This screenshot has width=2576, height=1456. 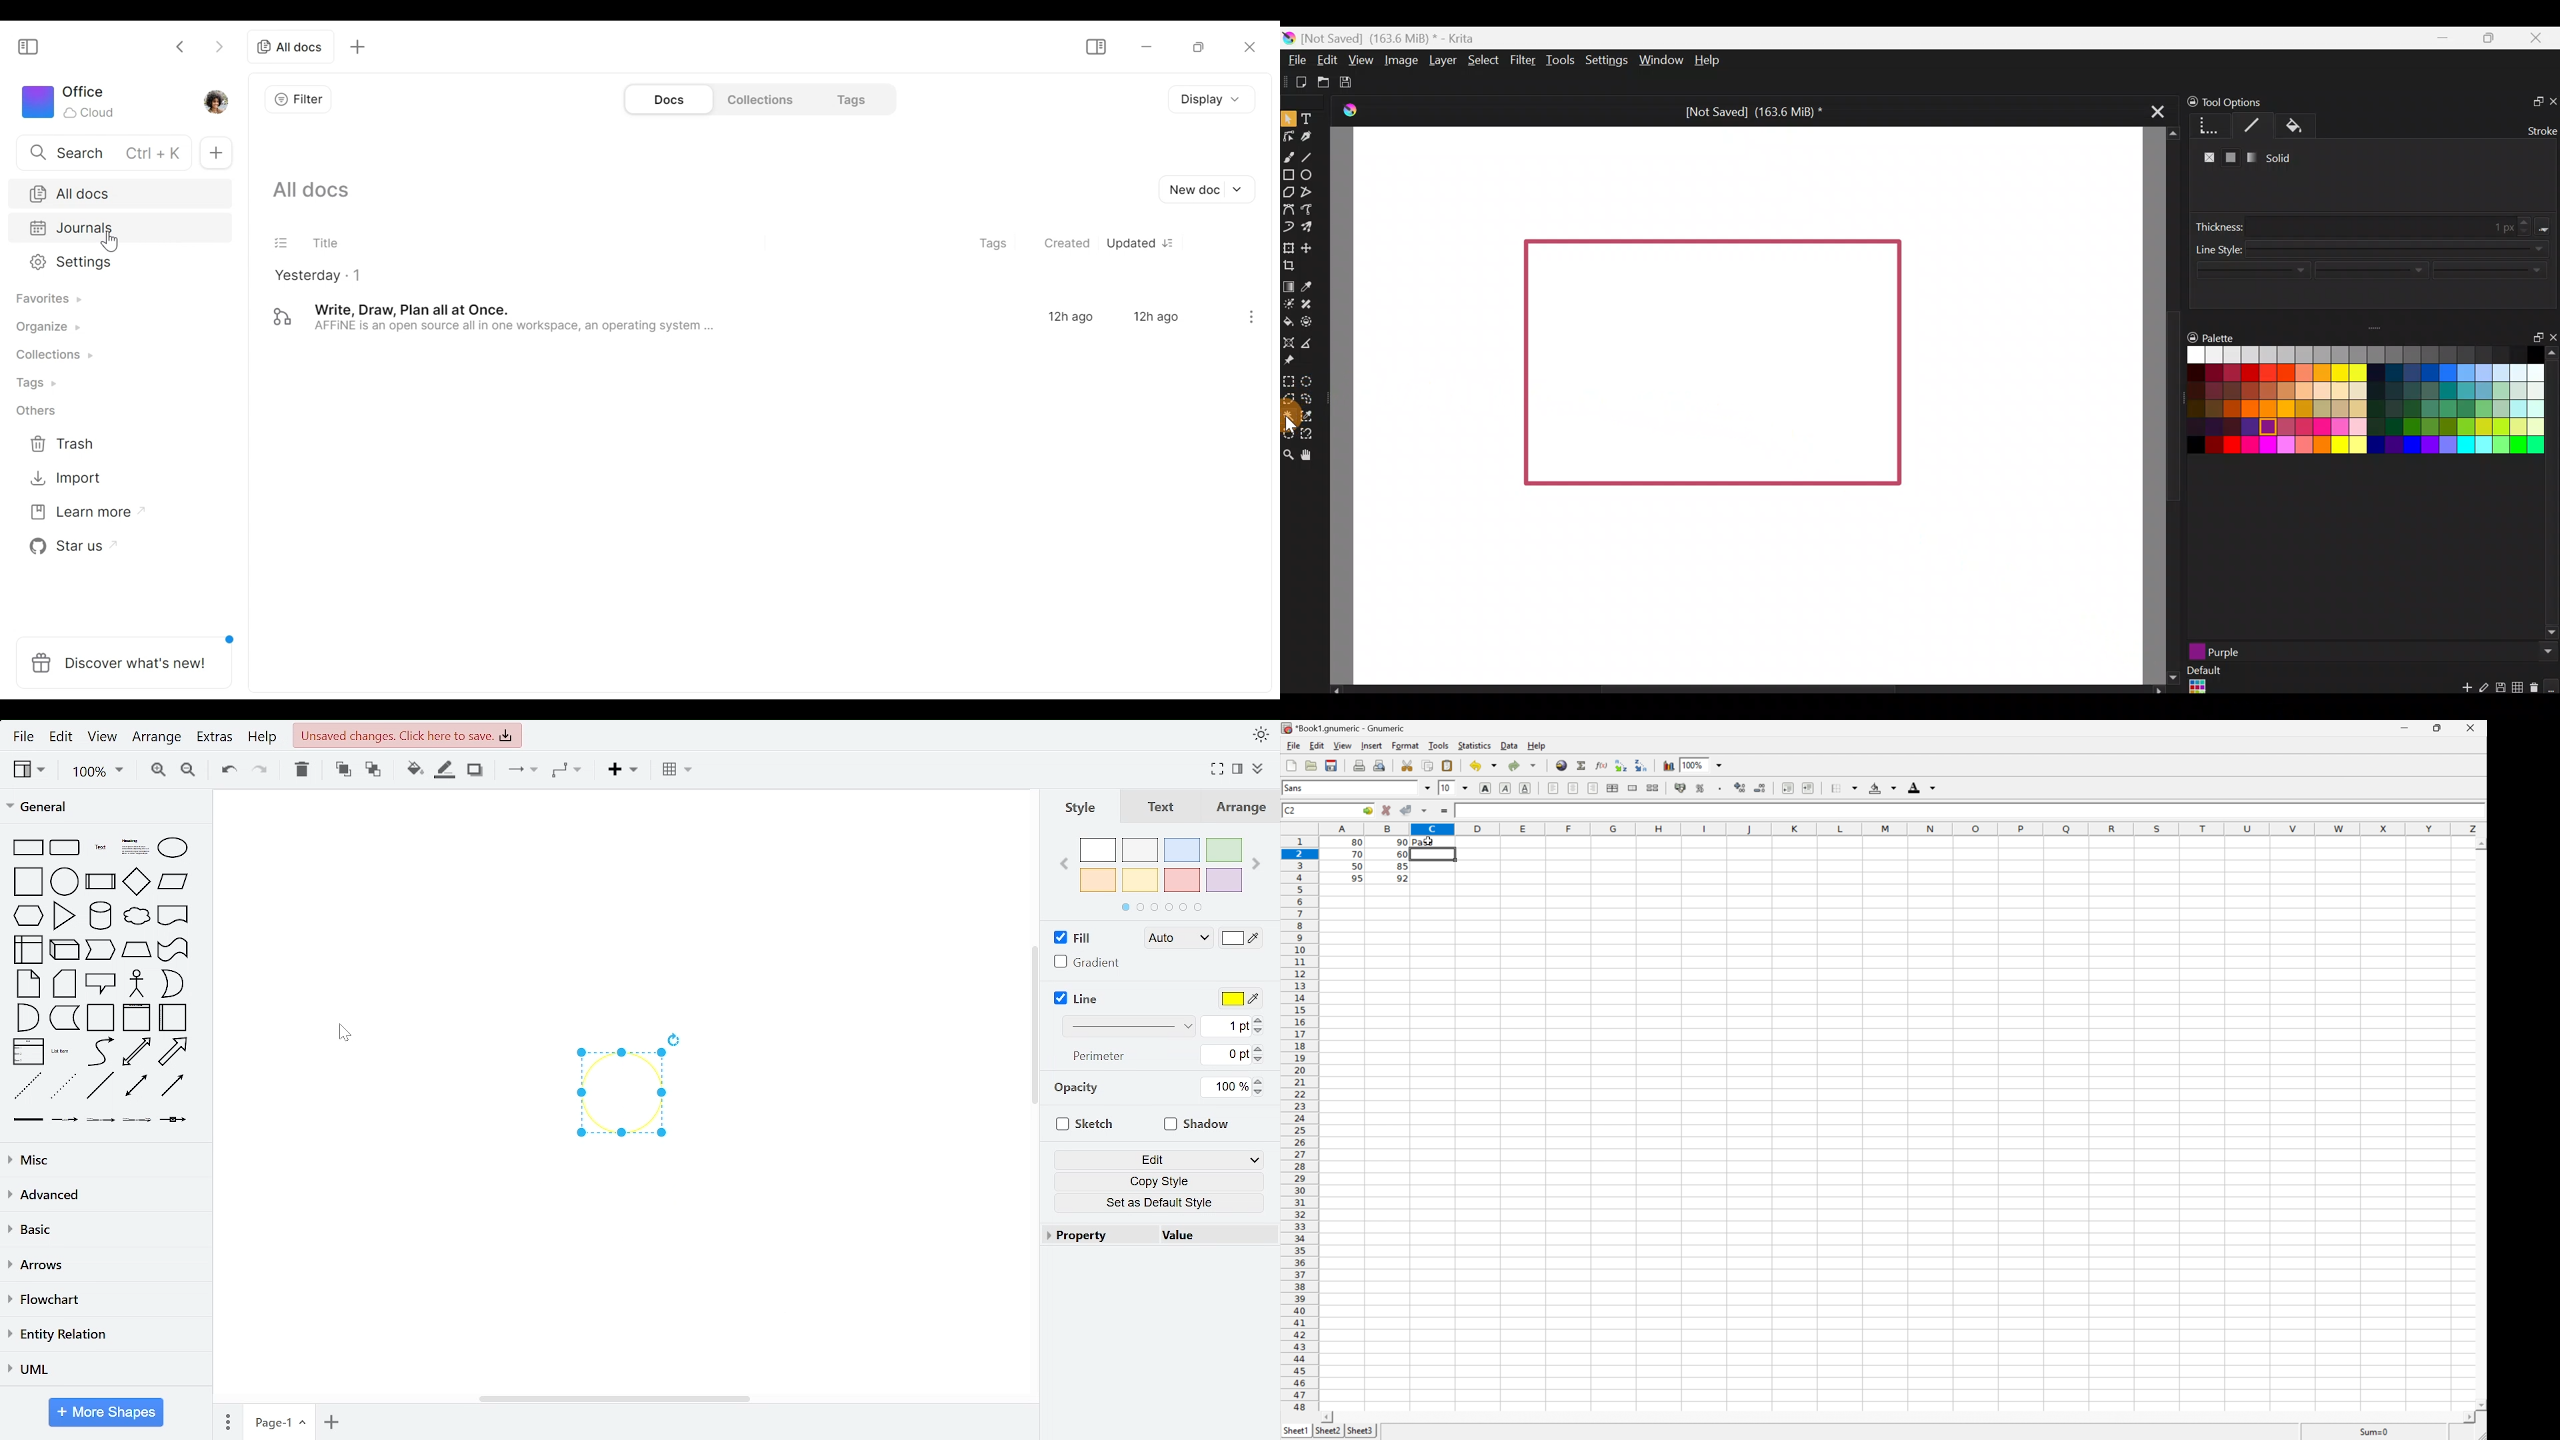 I want to click on cube, so click(x=64, y=950).